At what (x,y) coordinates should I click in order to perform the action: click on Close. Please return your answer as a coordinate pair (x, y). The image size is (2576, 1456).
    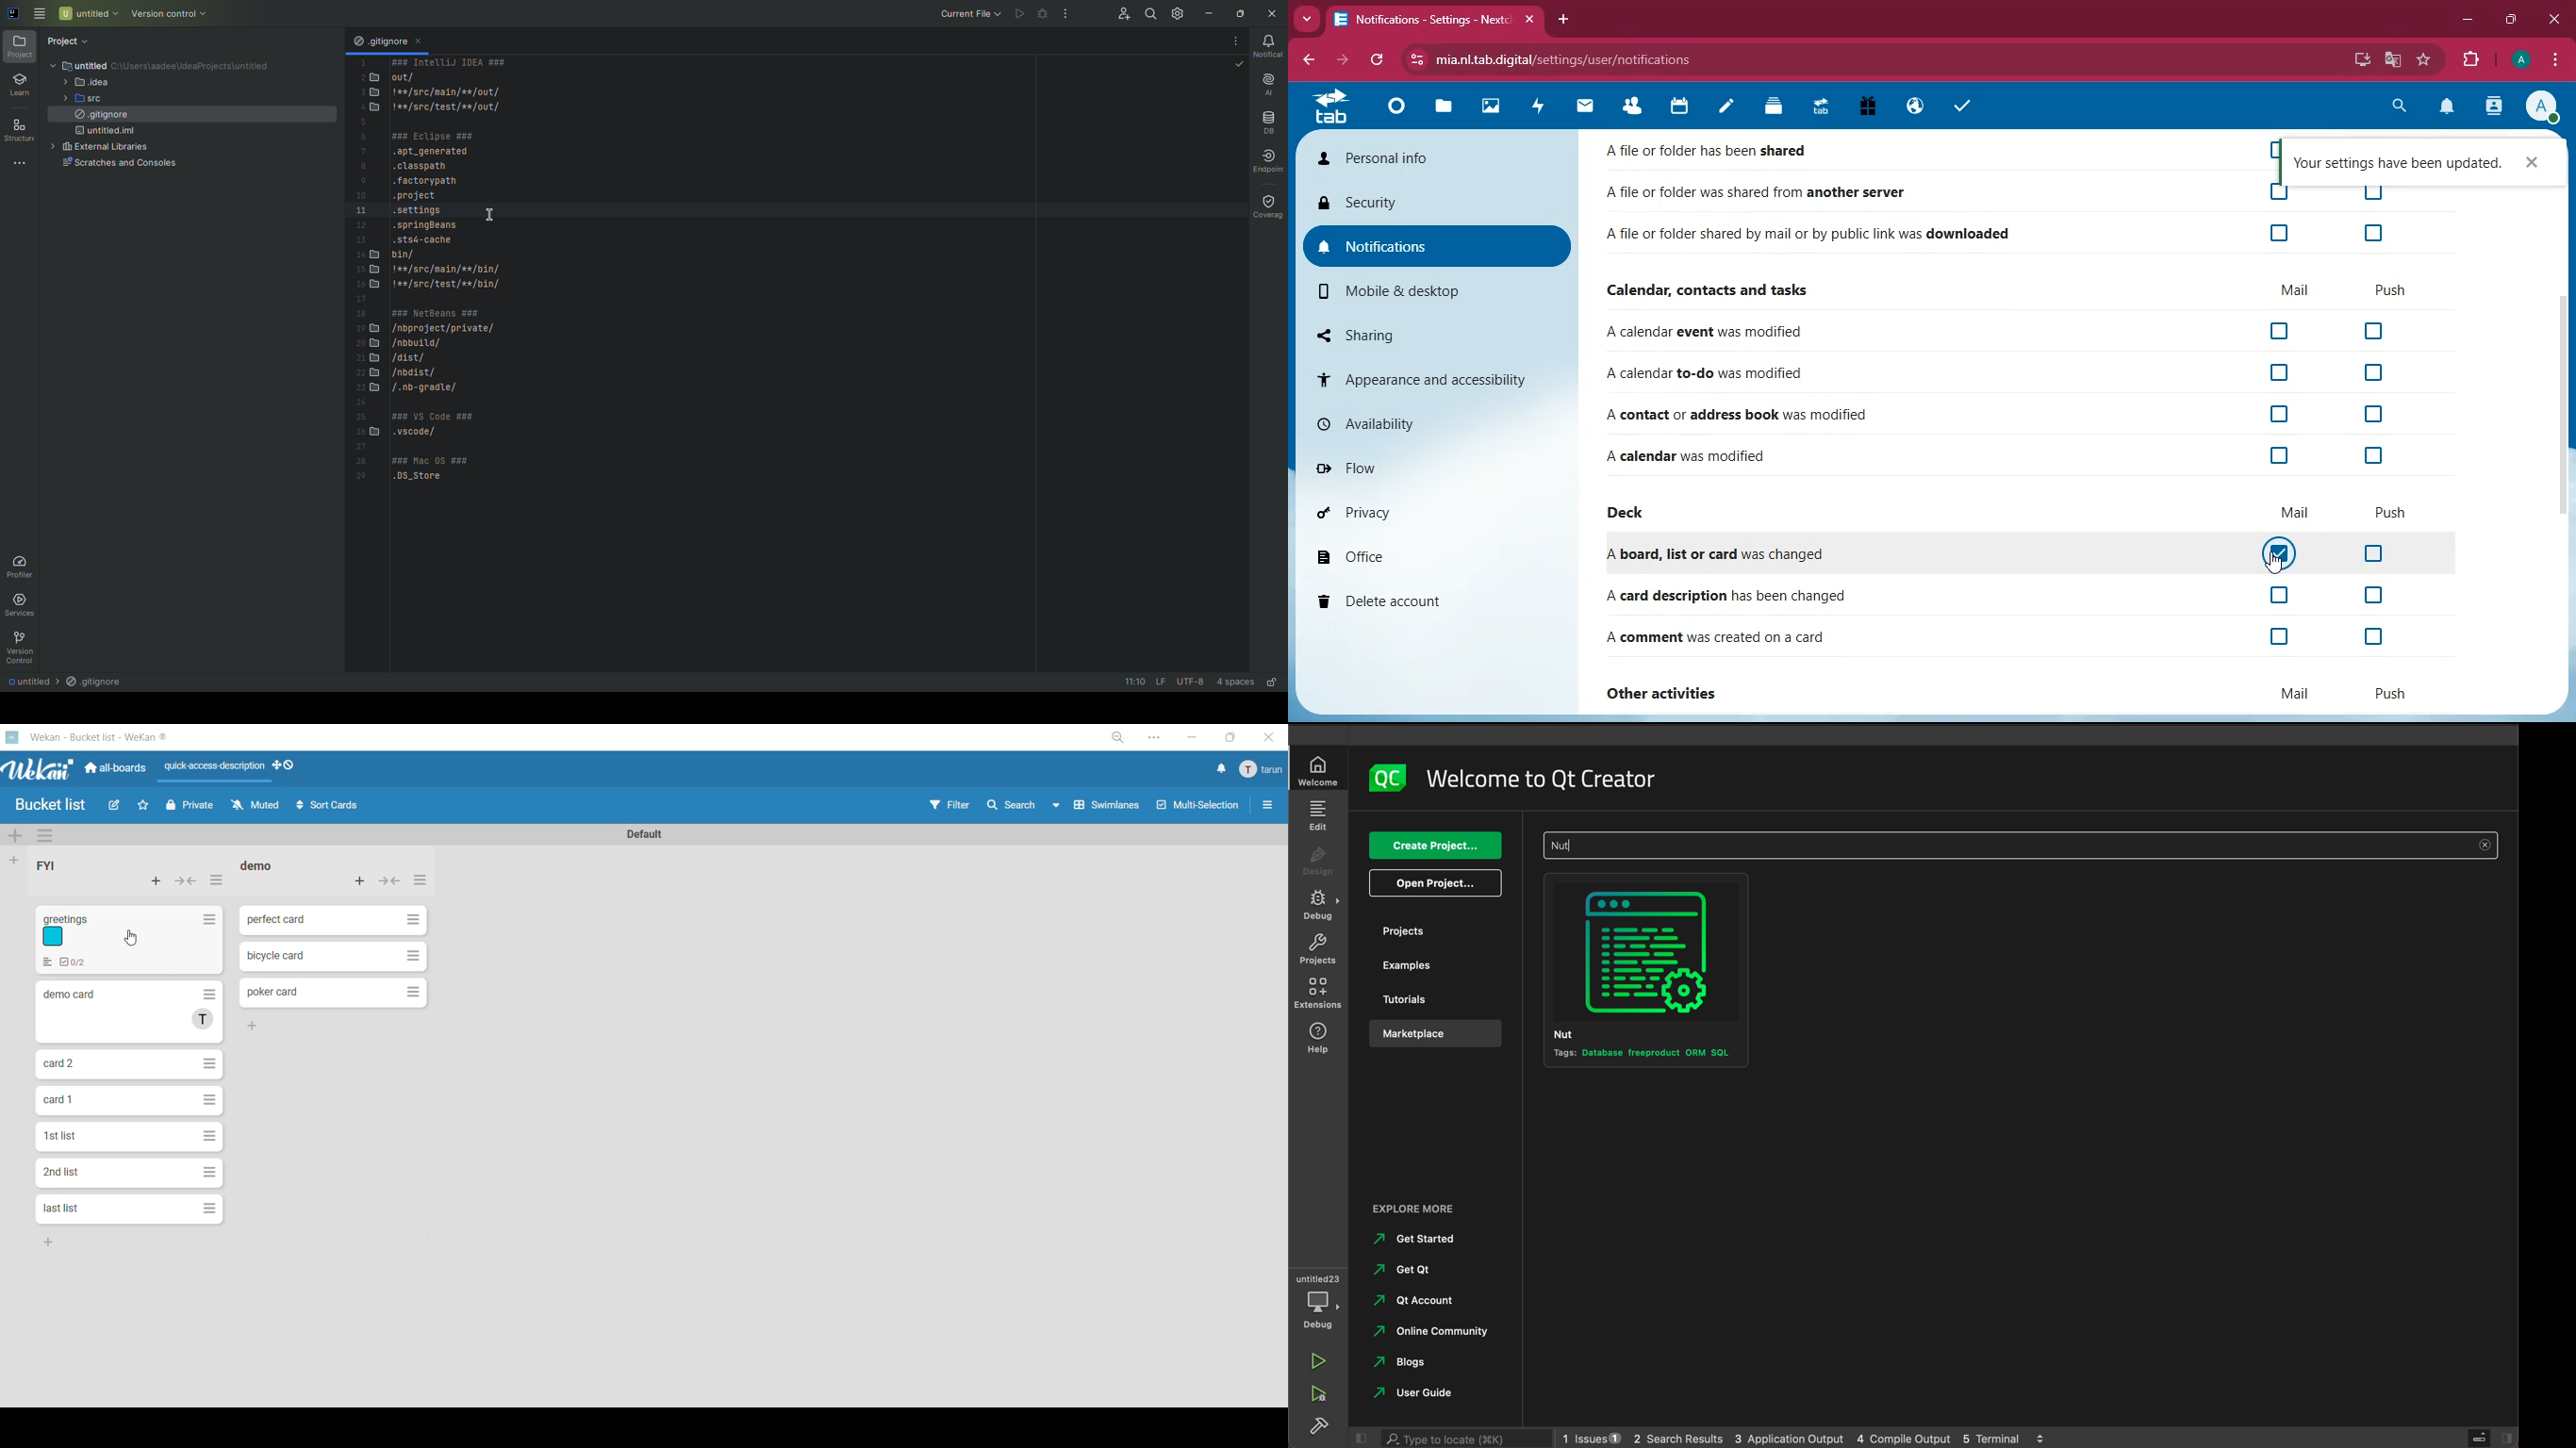
    Looking at the image, I should click on (2538, 162).